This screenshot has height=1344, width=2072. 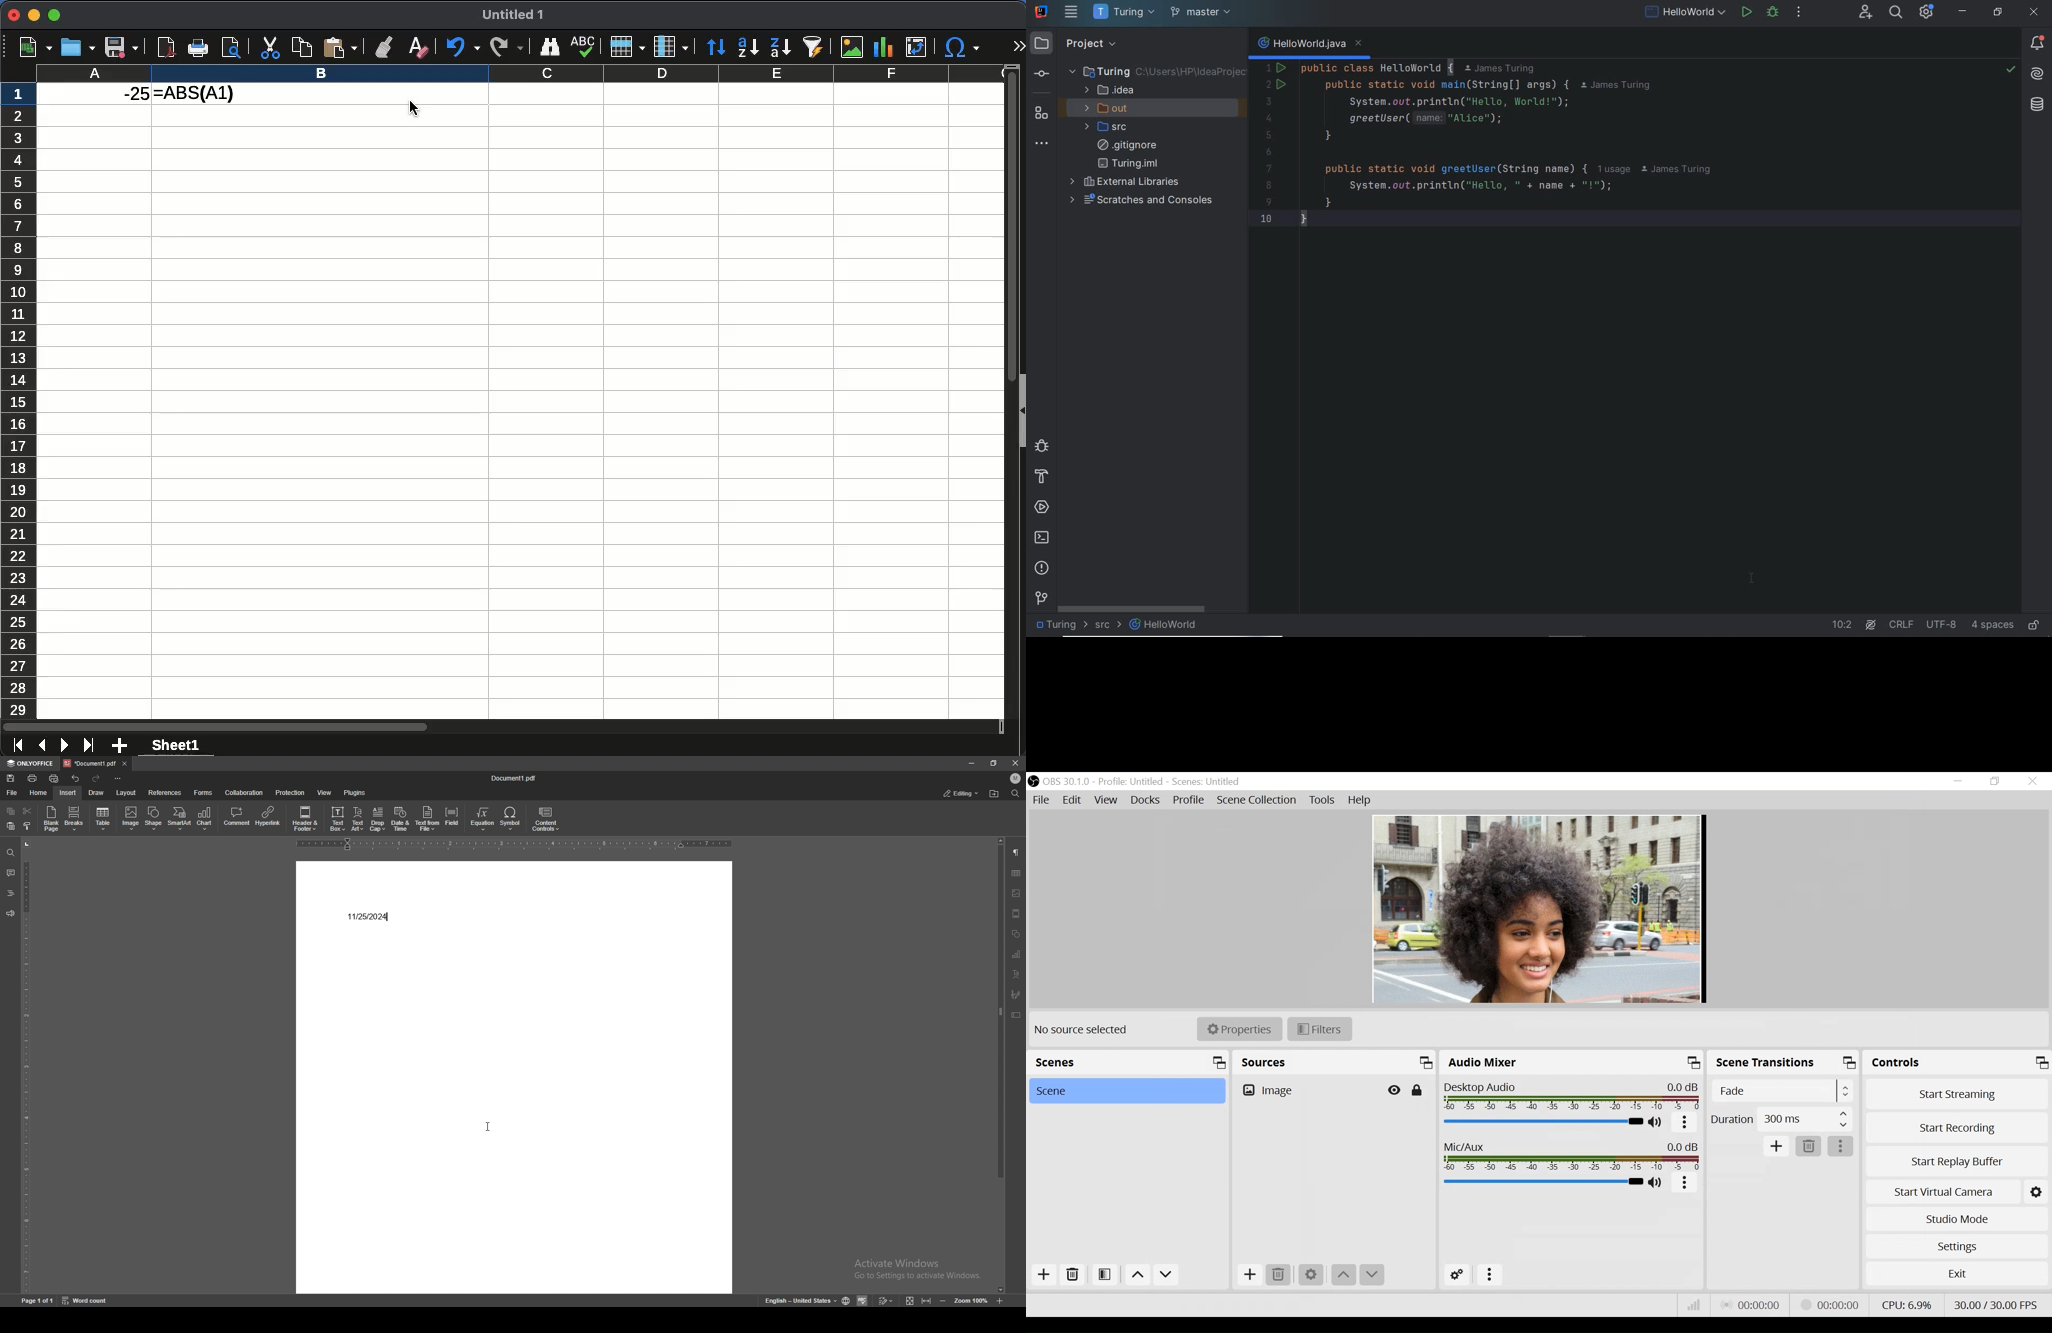 I want to click on Add, so click(x=1249, y=1275).